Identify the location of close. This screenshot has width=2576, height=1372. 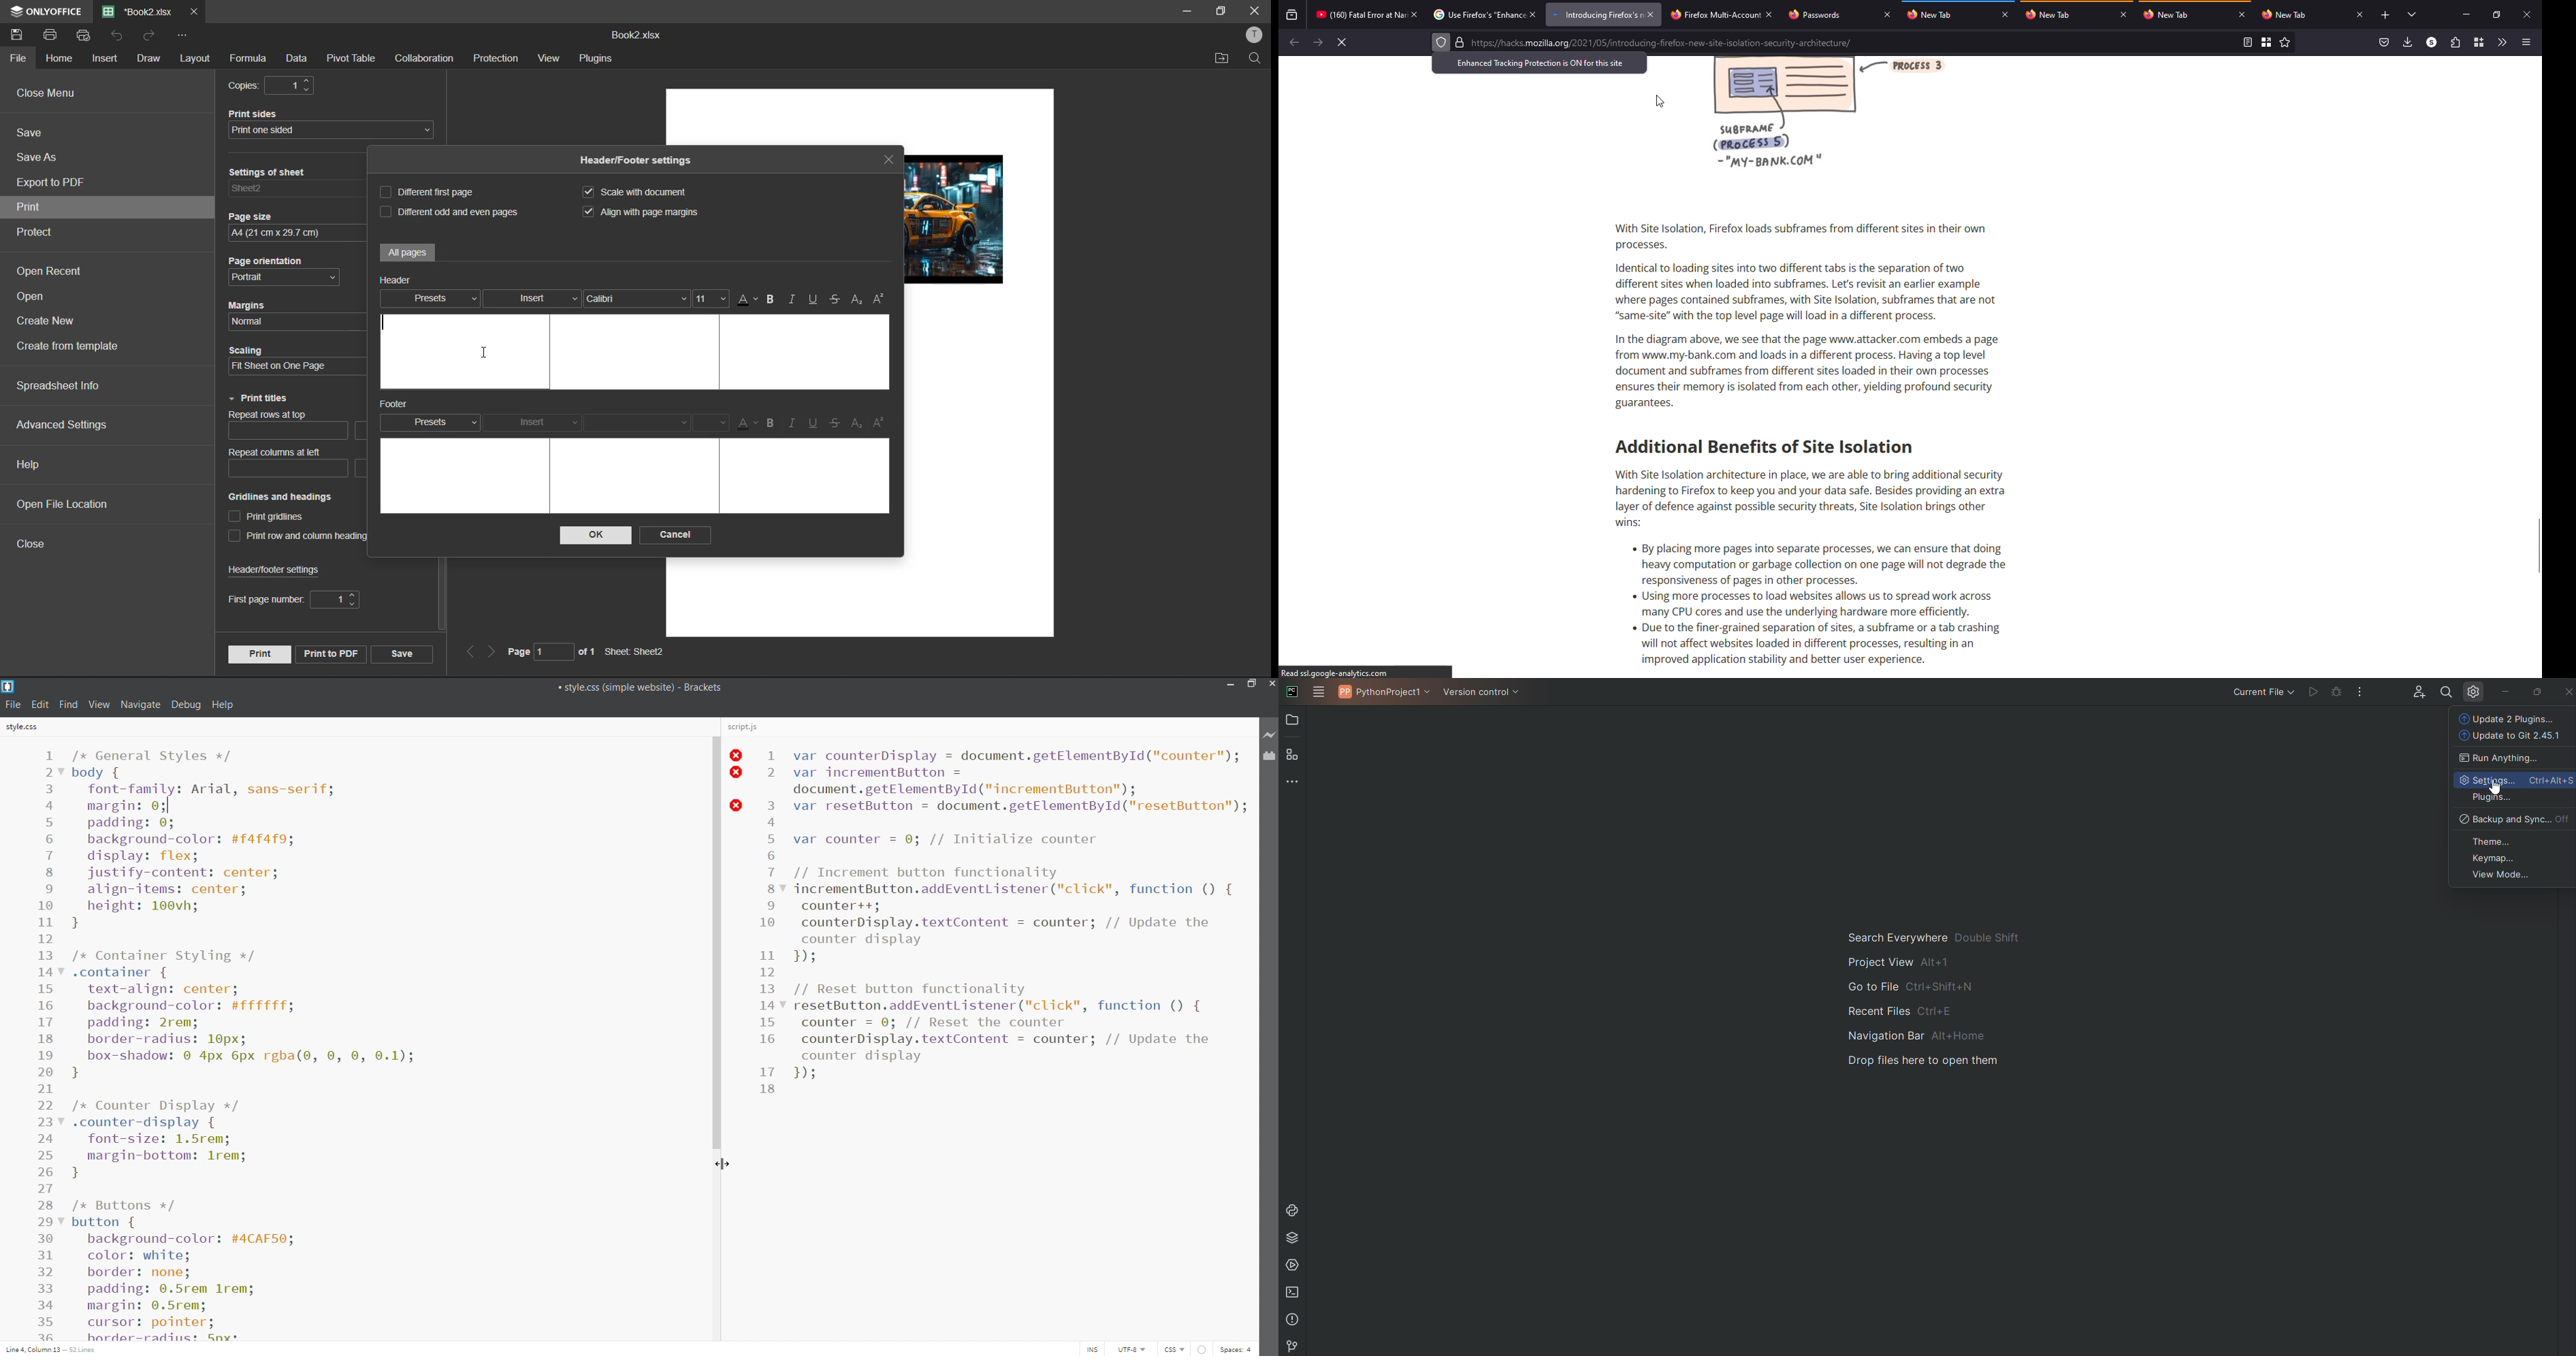
(1415, 14).